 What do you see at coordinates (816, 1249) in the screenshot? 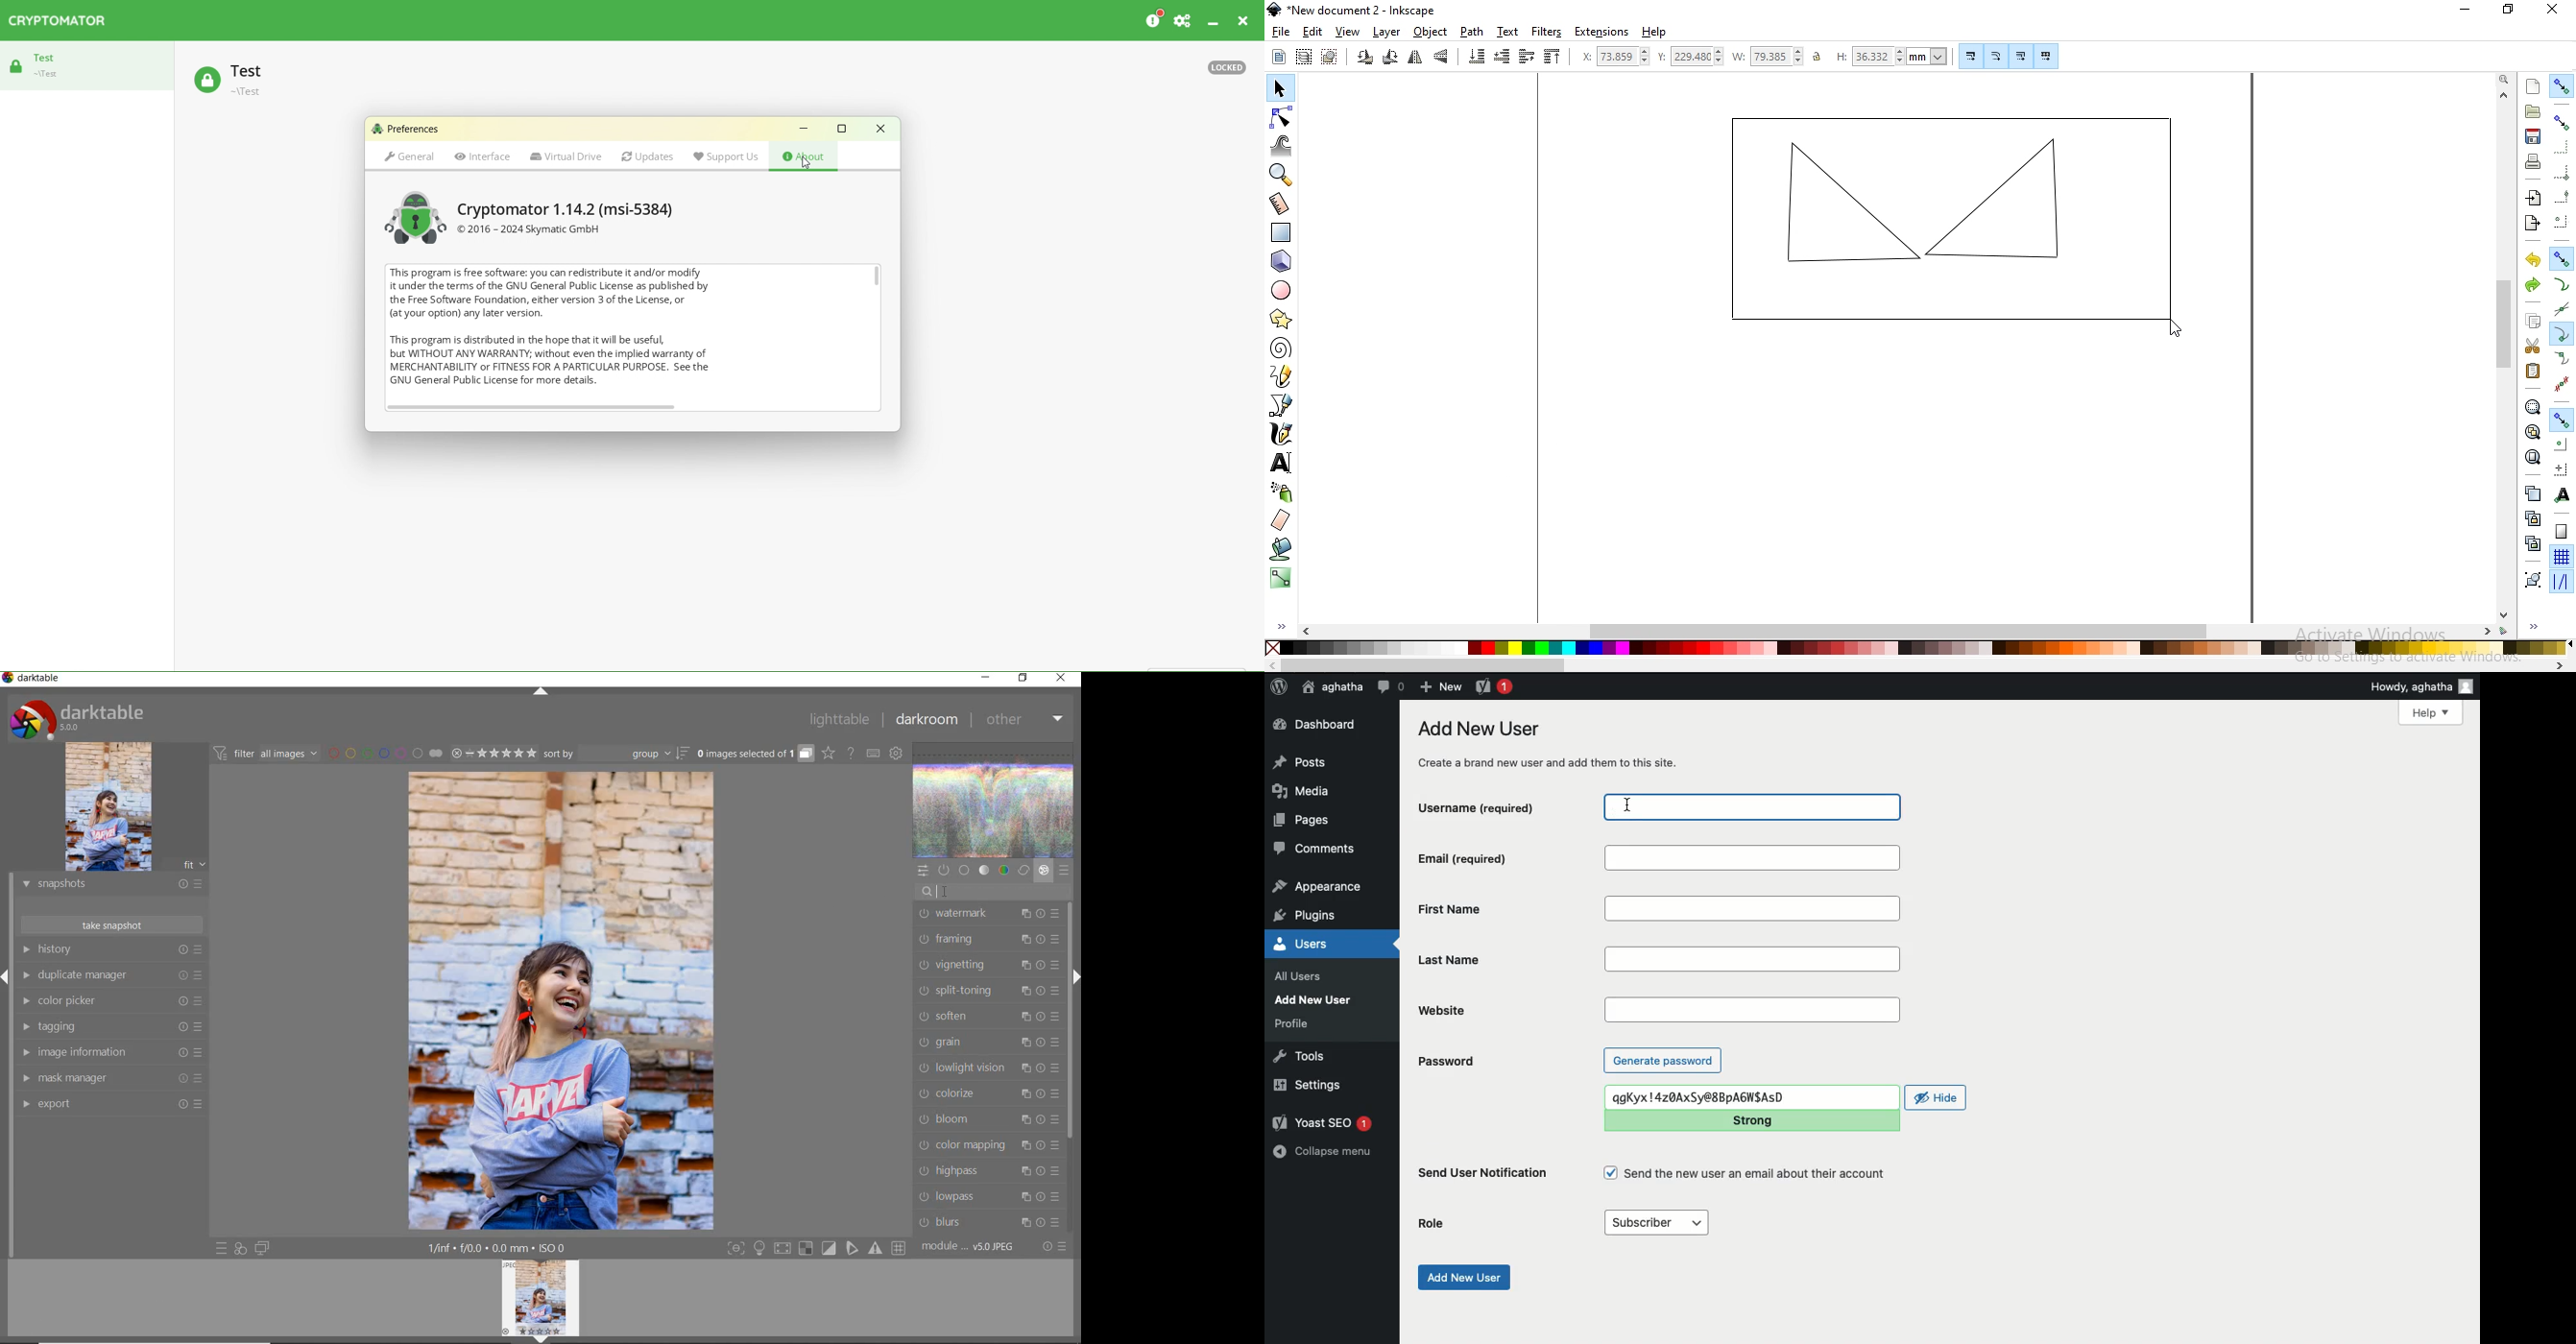
I see `Toggle modes` at bounding box center [816, 1249].